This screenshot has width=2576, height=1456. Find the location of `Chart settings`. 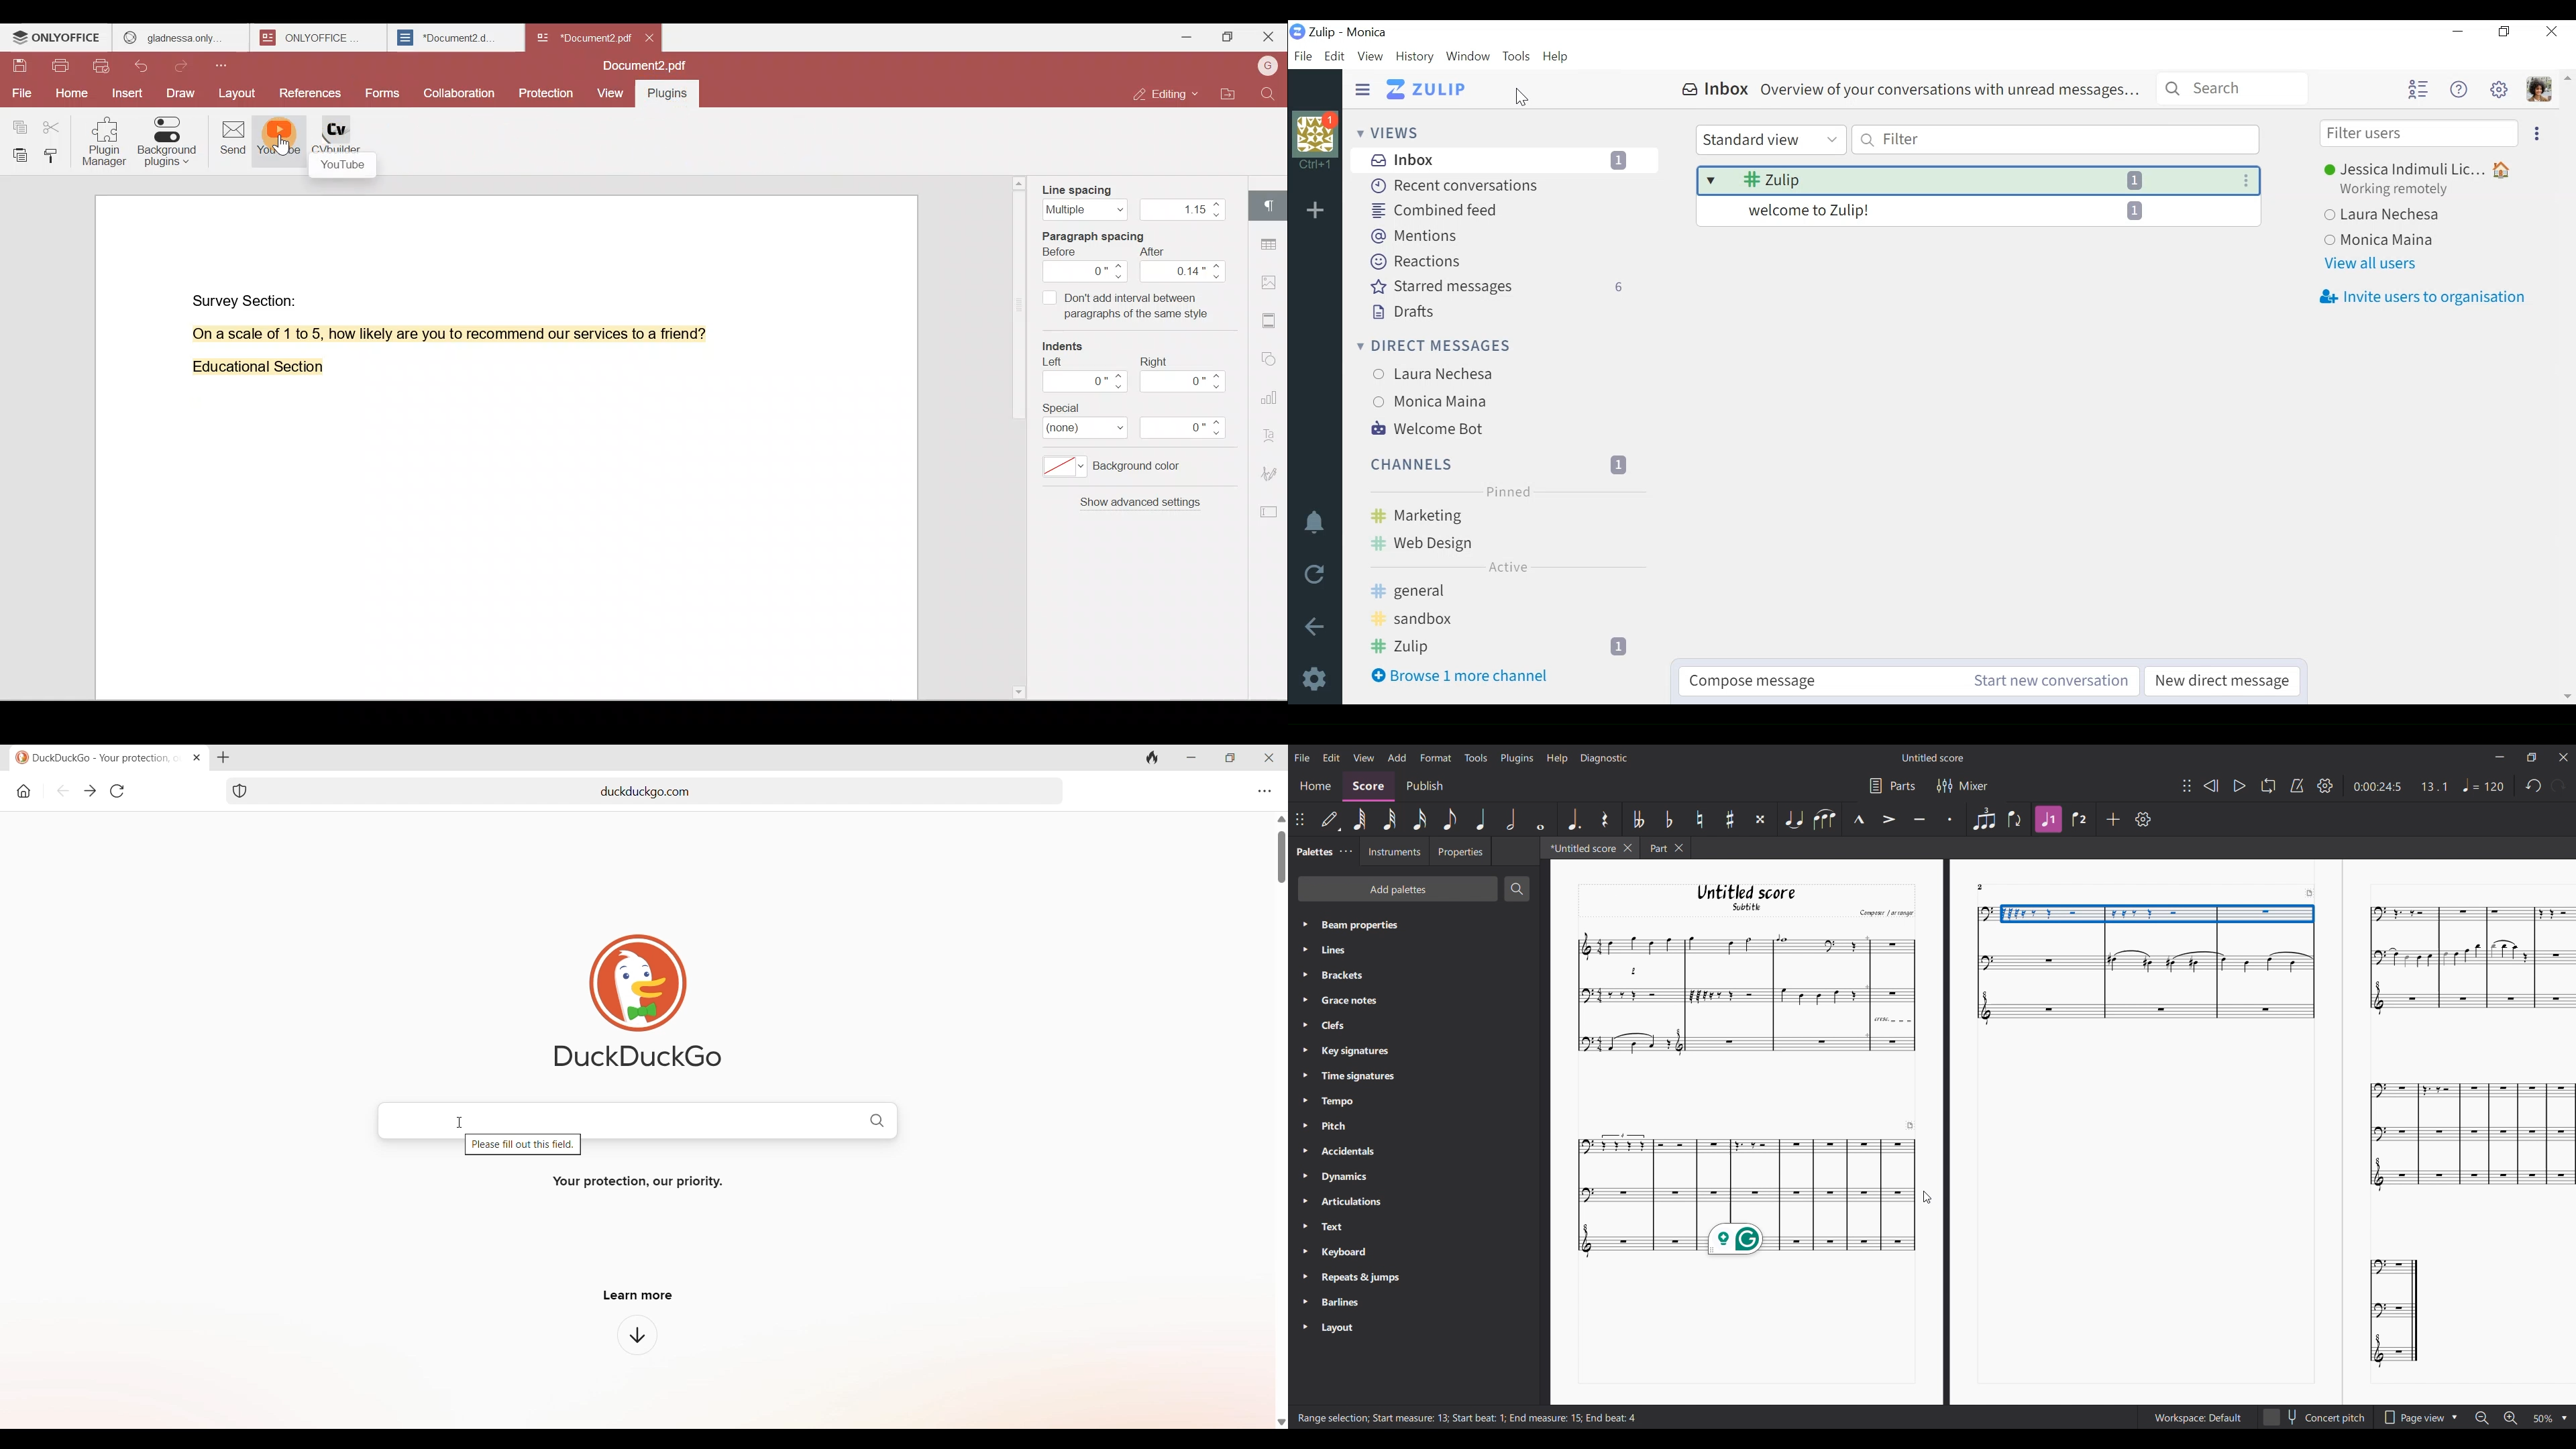

Chart settings is located at coordinates (1273, 390).